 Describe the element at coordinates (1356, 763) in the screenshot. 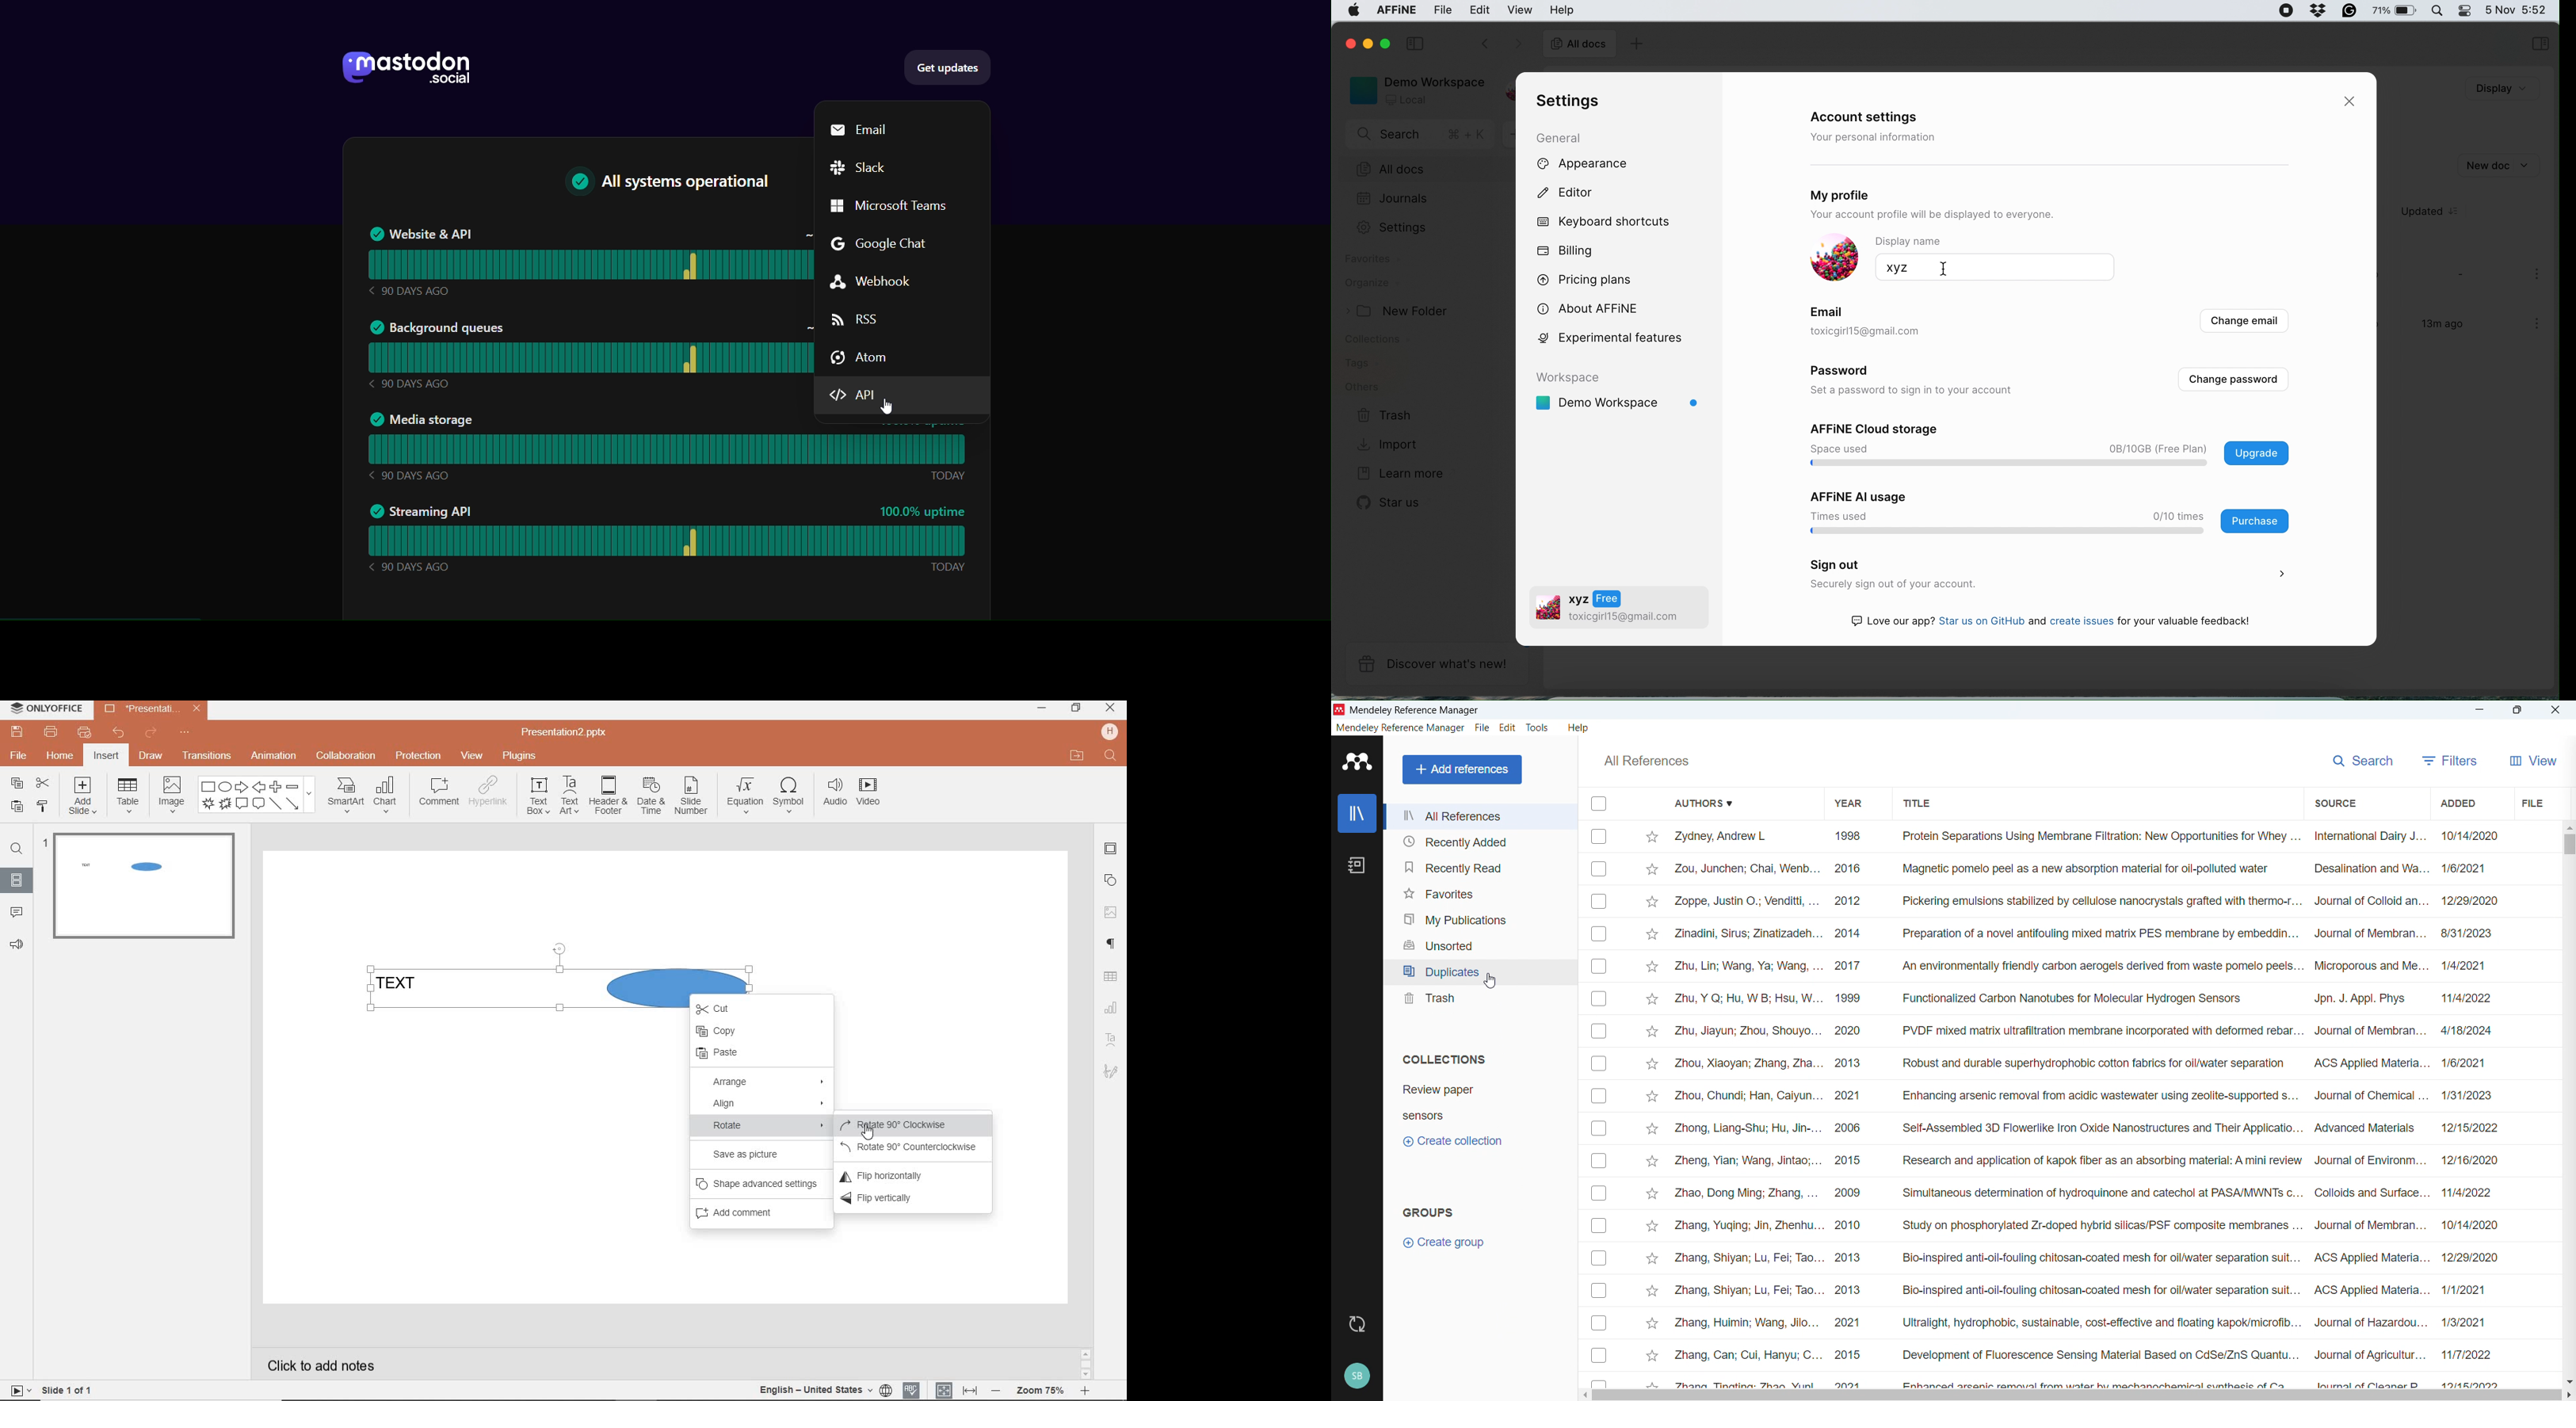

I see `logo` at that location.